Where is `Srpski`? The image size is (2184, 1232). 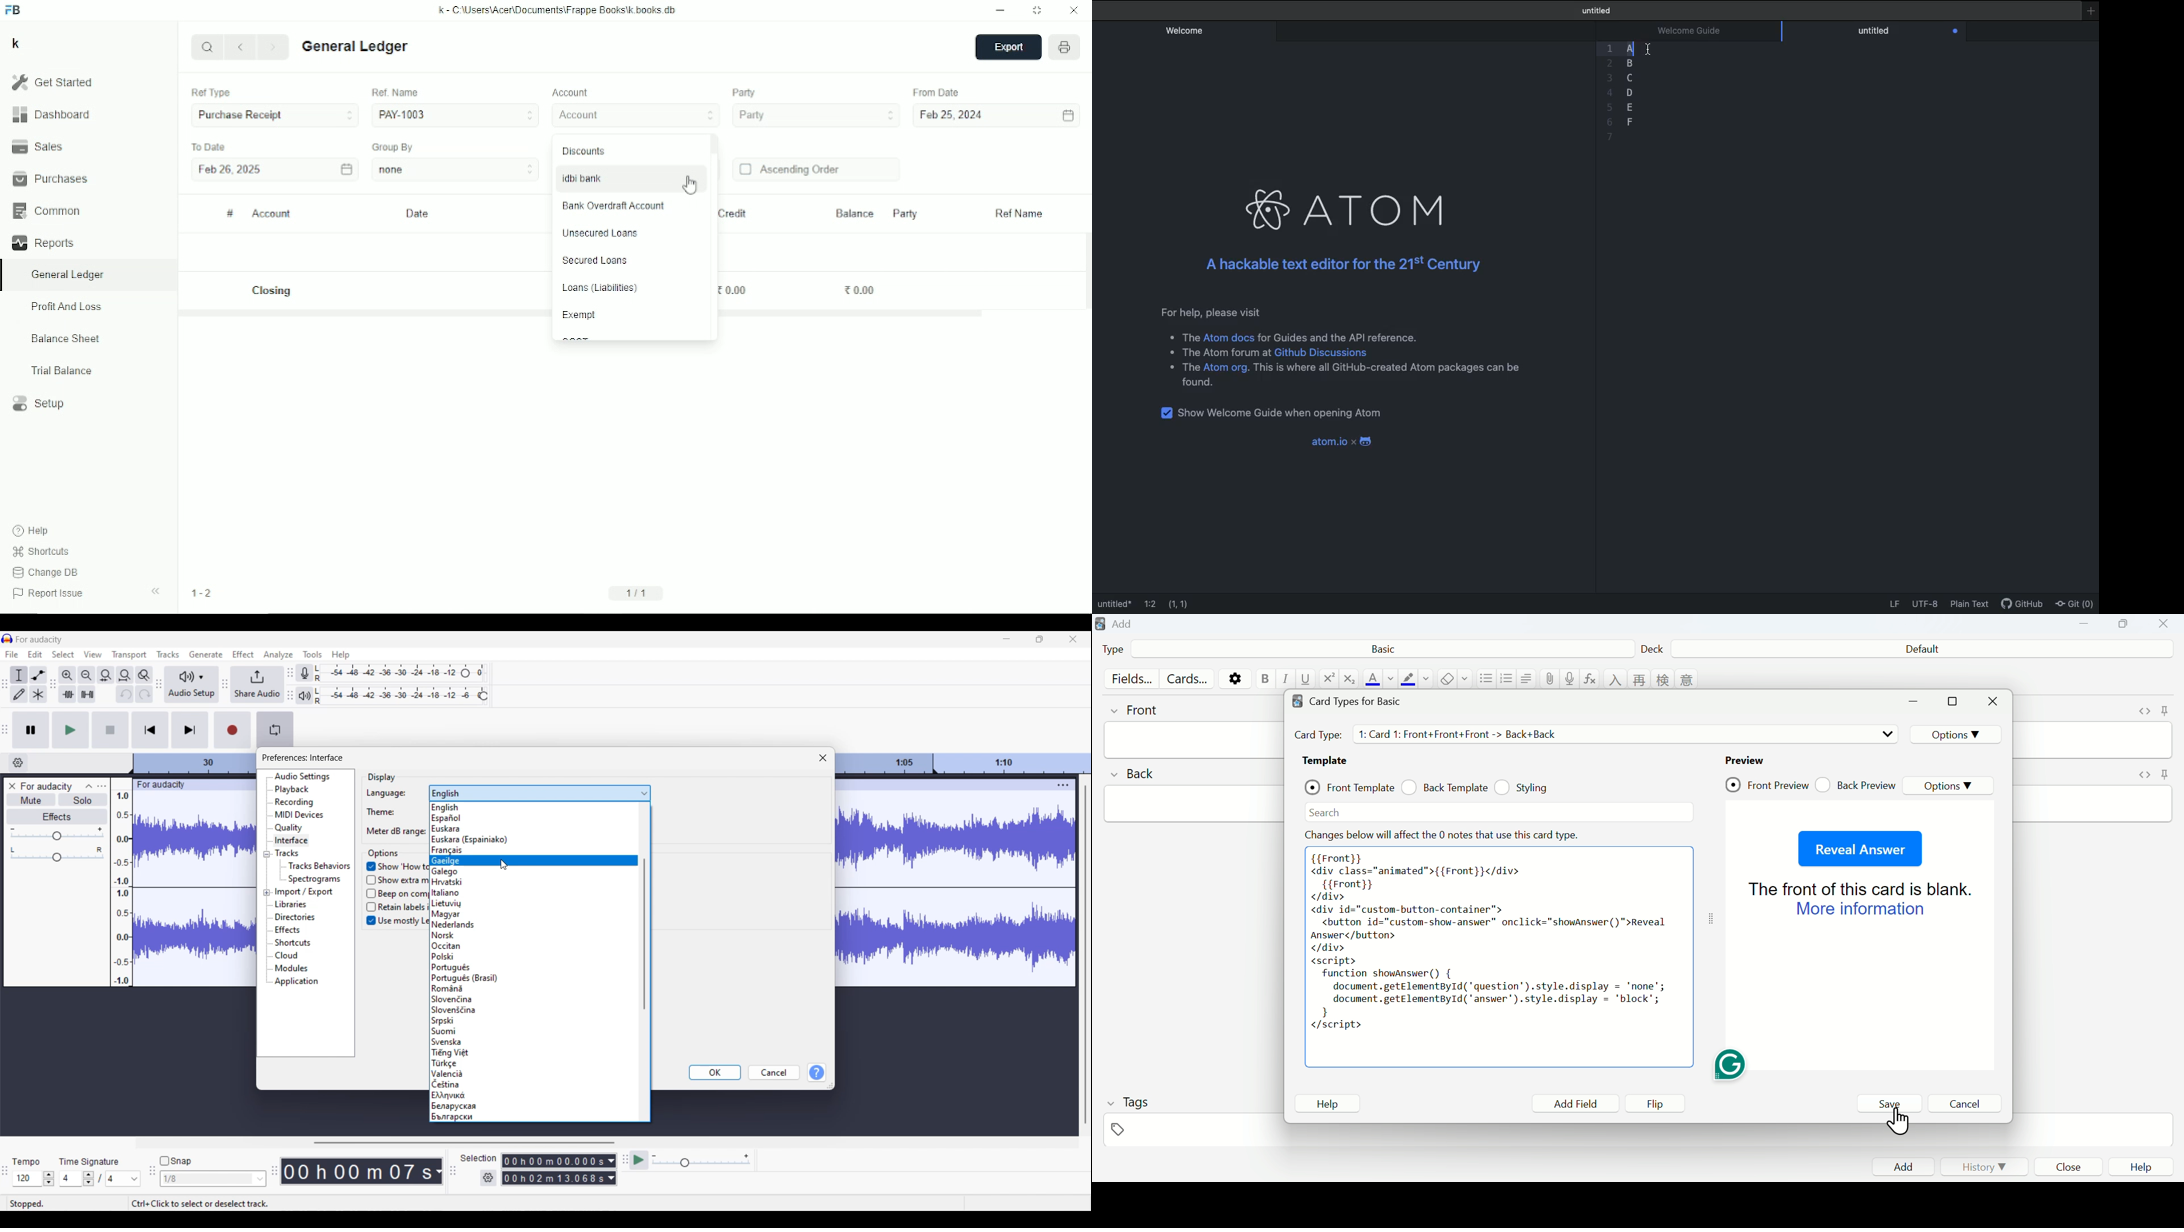
Srpski is located at coordinates (446, 1020).